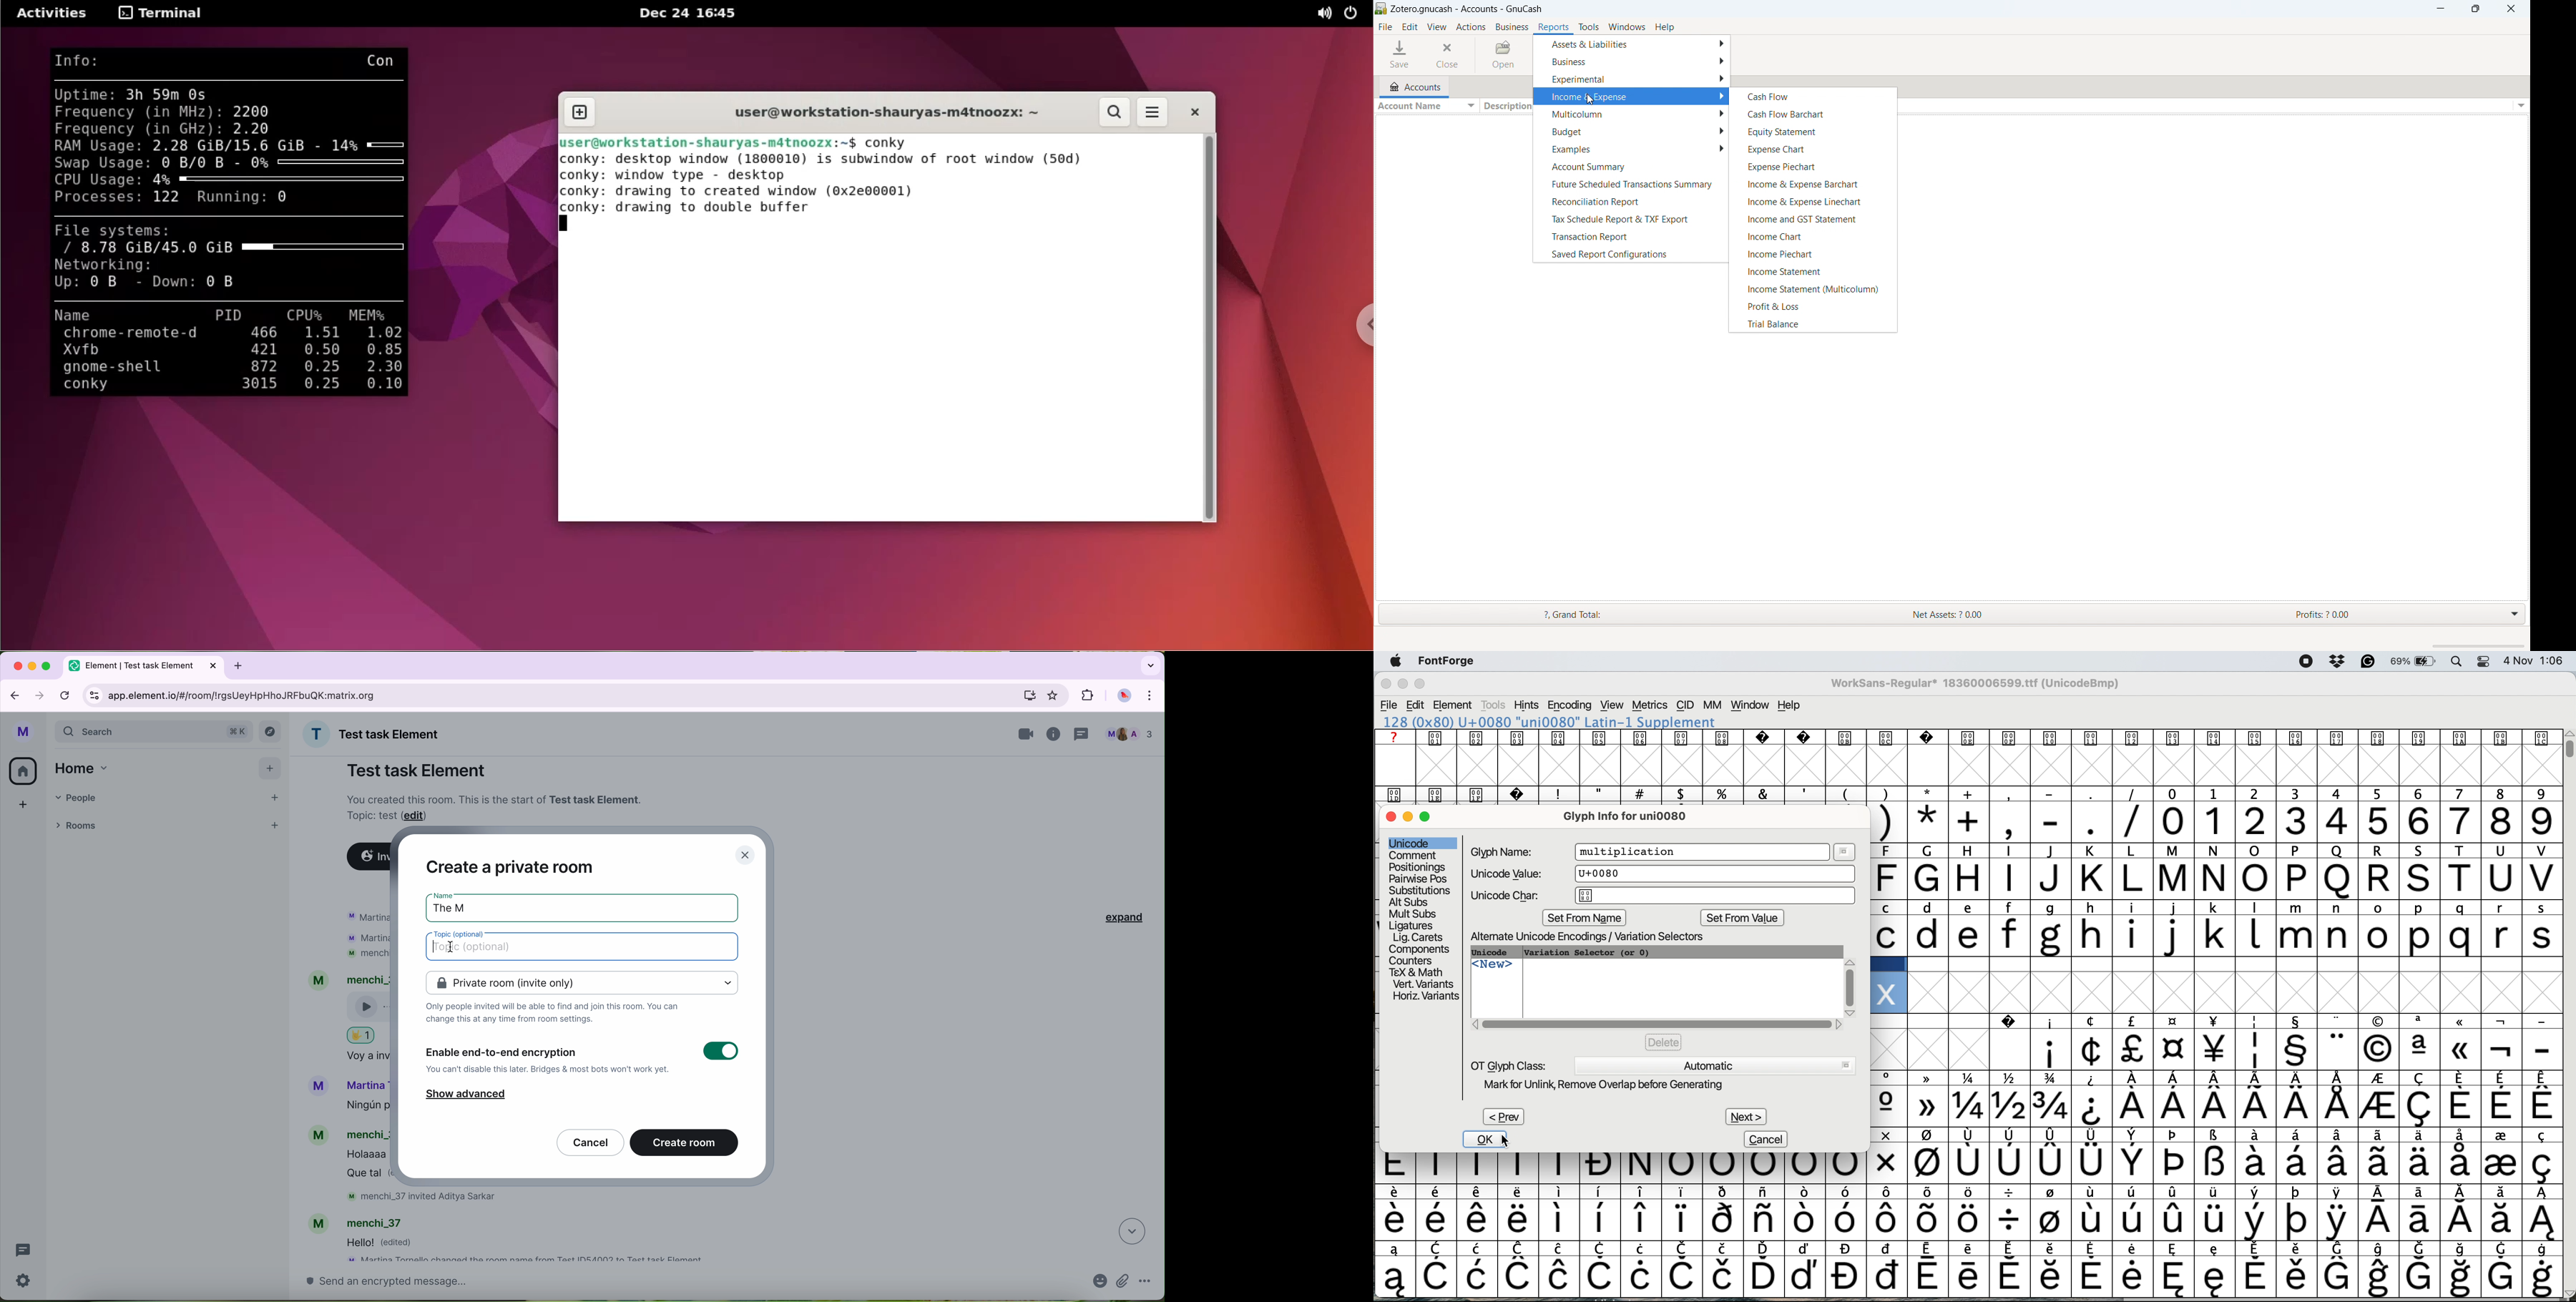 This screenshot has width=2576, height=1316. Describe the element at coordinates (1812, 288) in the screenshot. I see `income statement (multicolumn)` at that location.